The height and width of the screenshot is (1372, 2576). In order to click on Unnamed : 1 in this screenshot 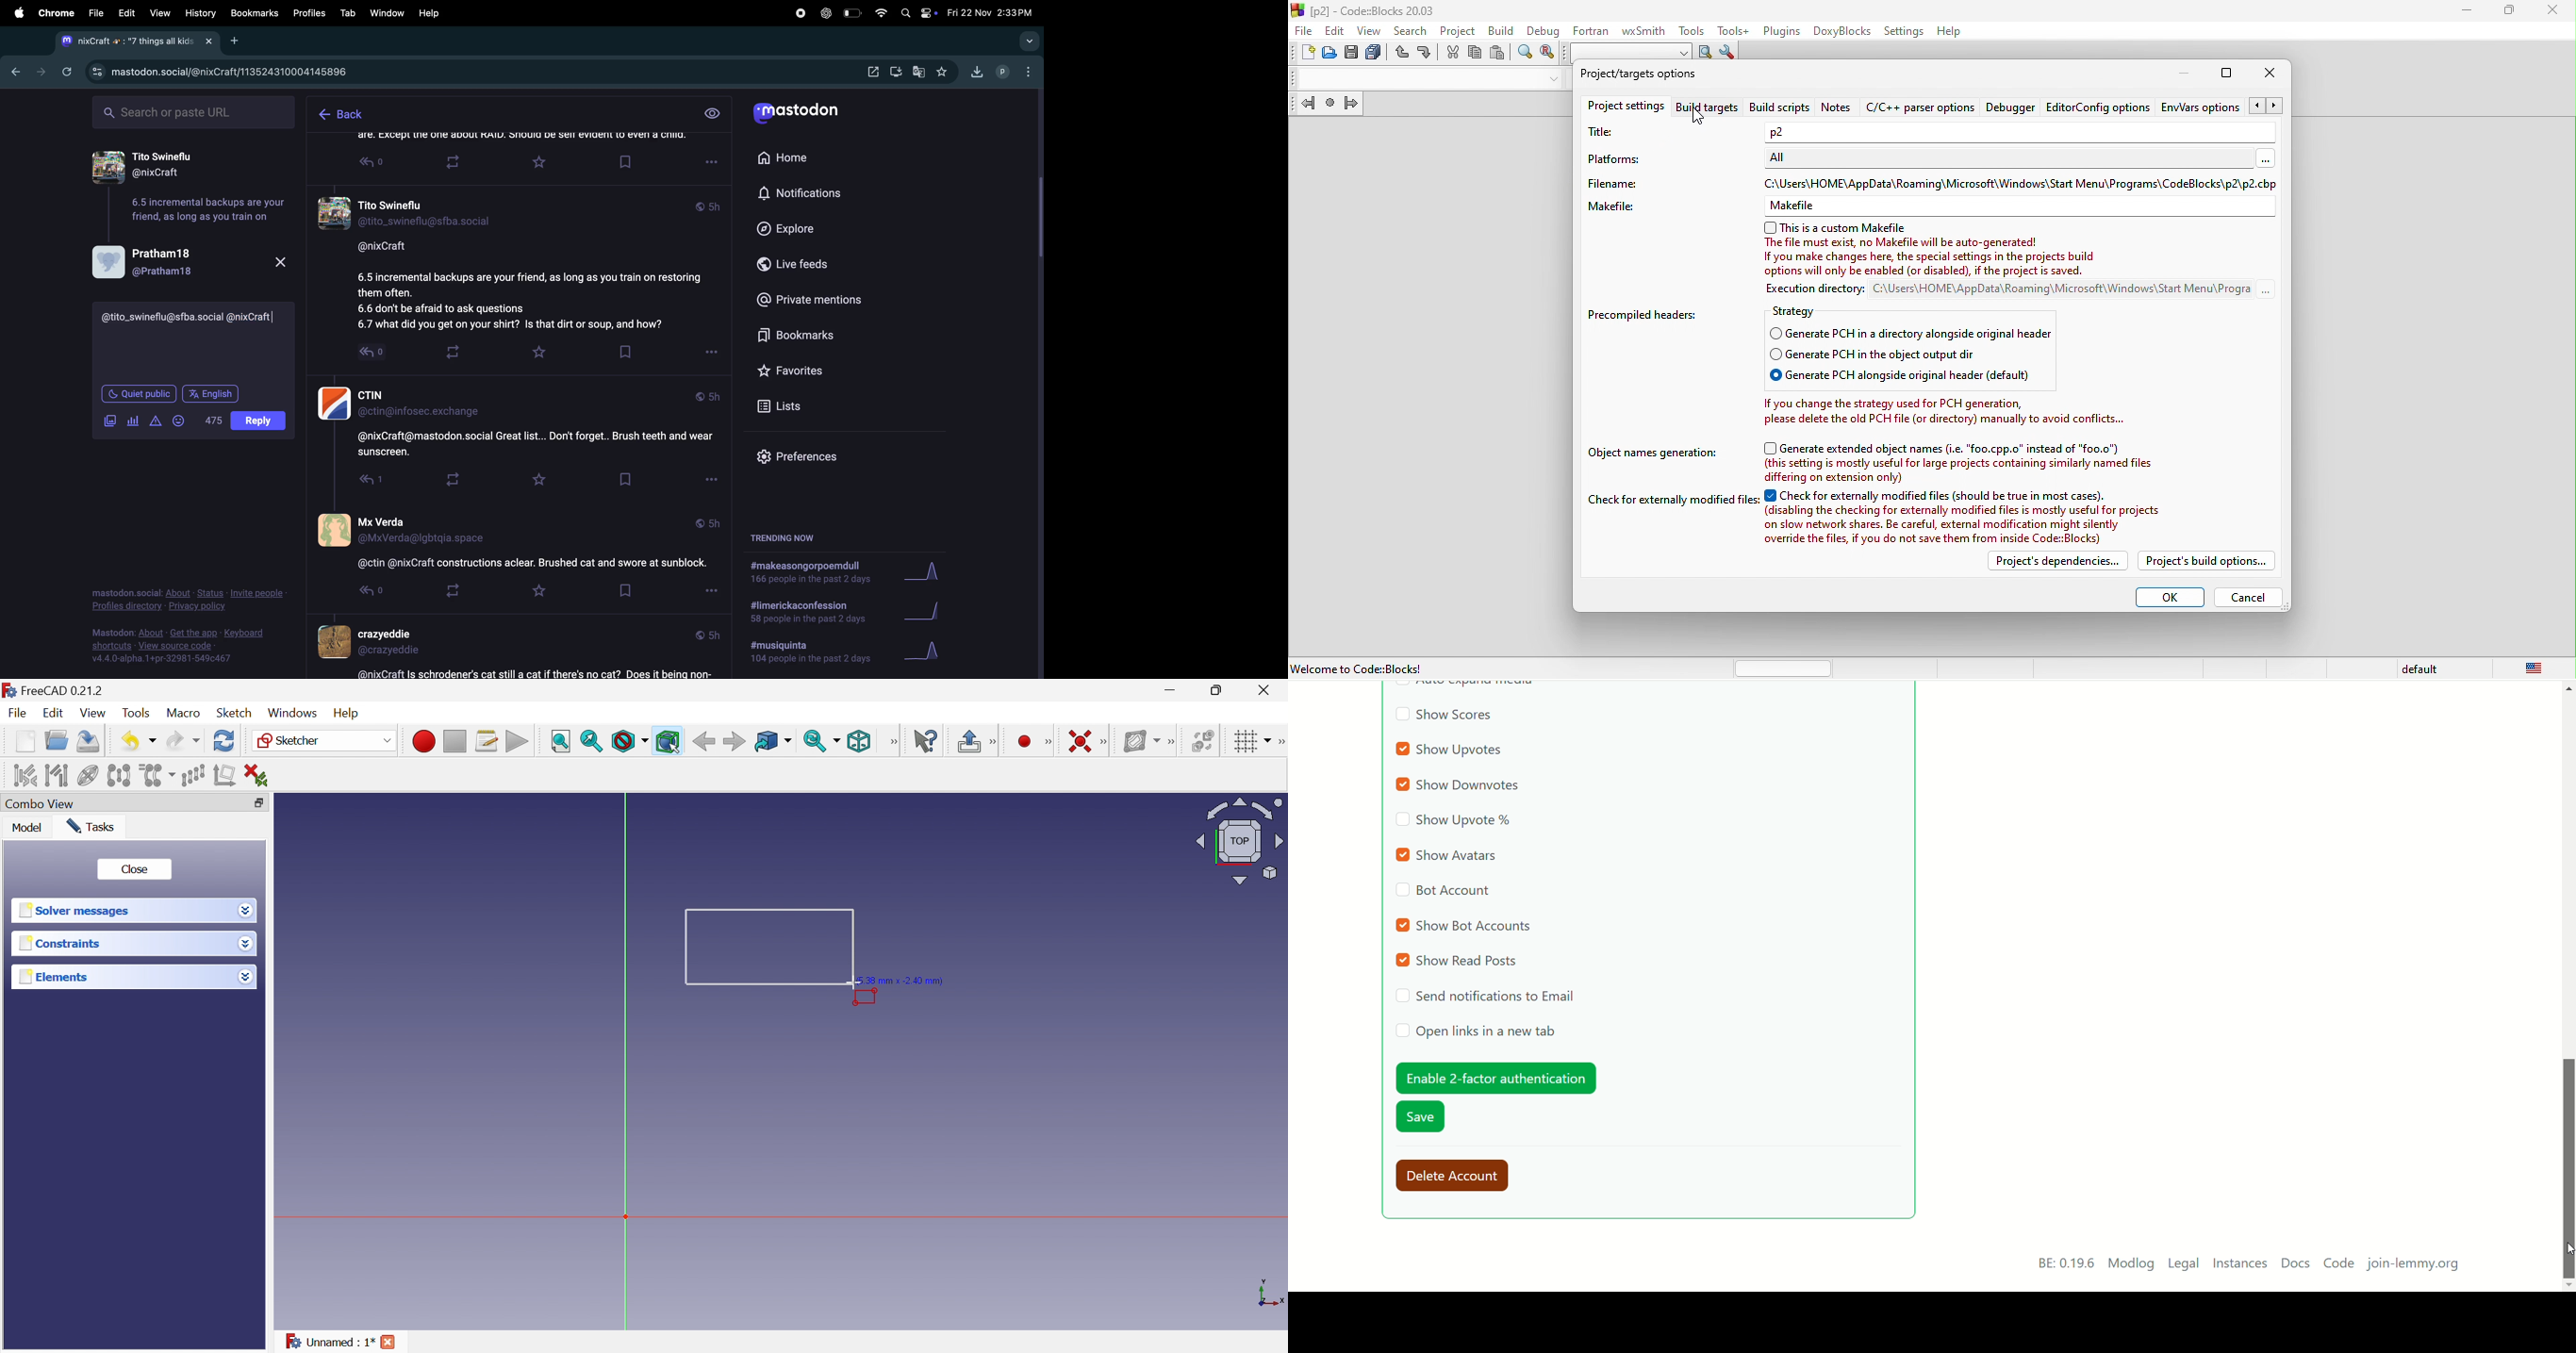, I will do `click(329, 1342)`.